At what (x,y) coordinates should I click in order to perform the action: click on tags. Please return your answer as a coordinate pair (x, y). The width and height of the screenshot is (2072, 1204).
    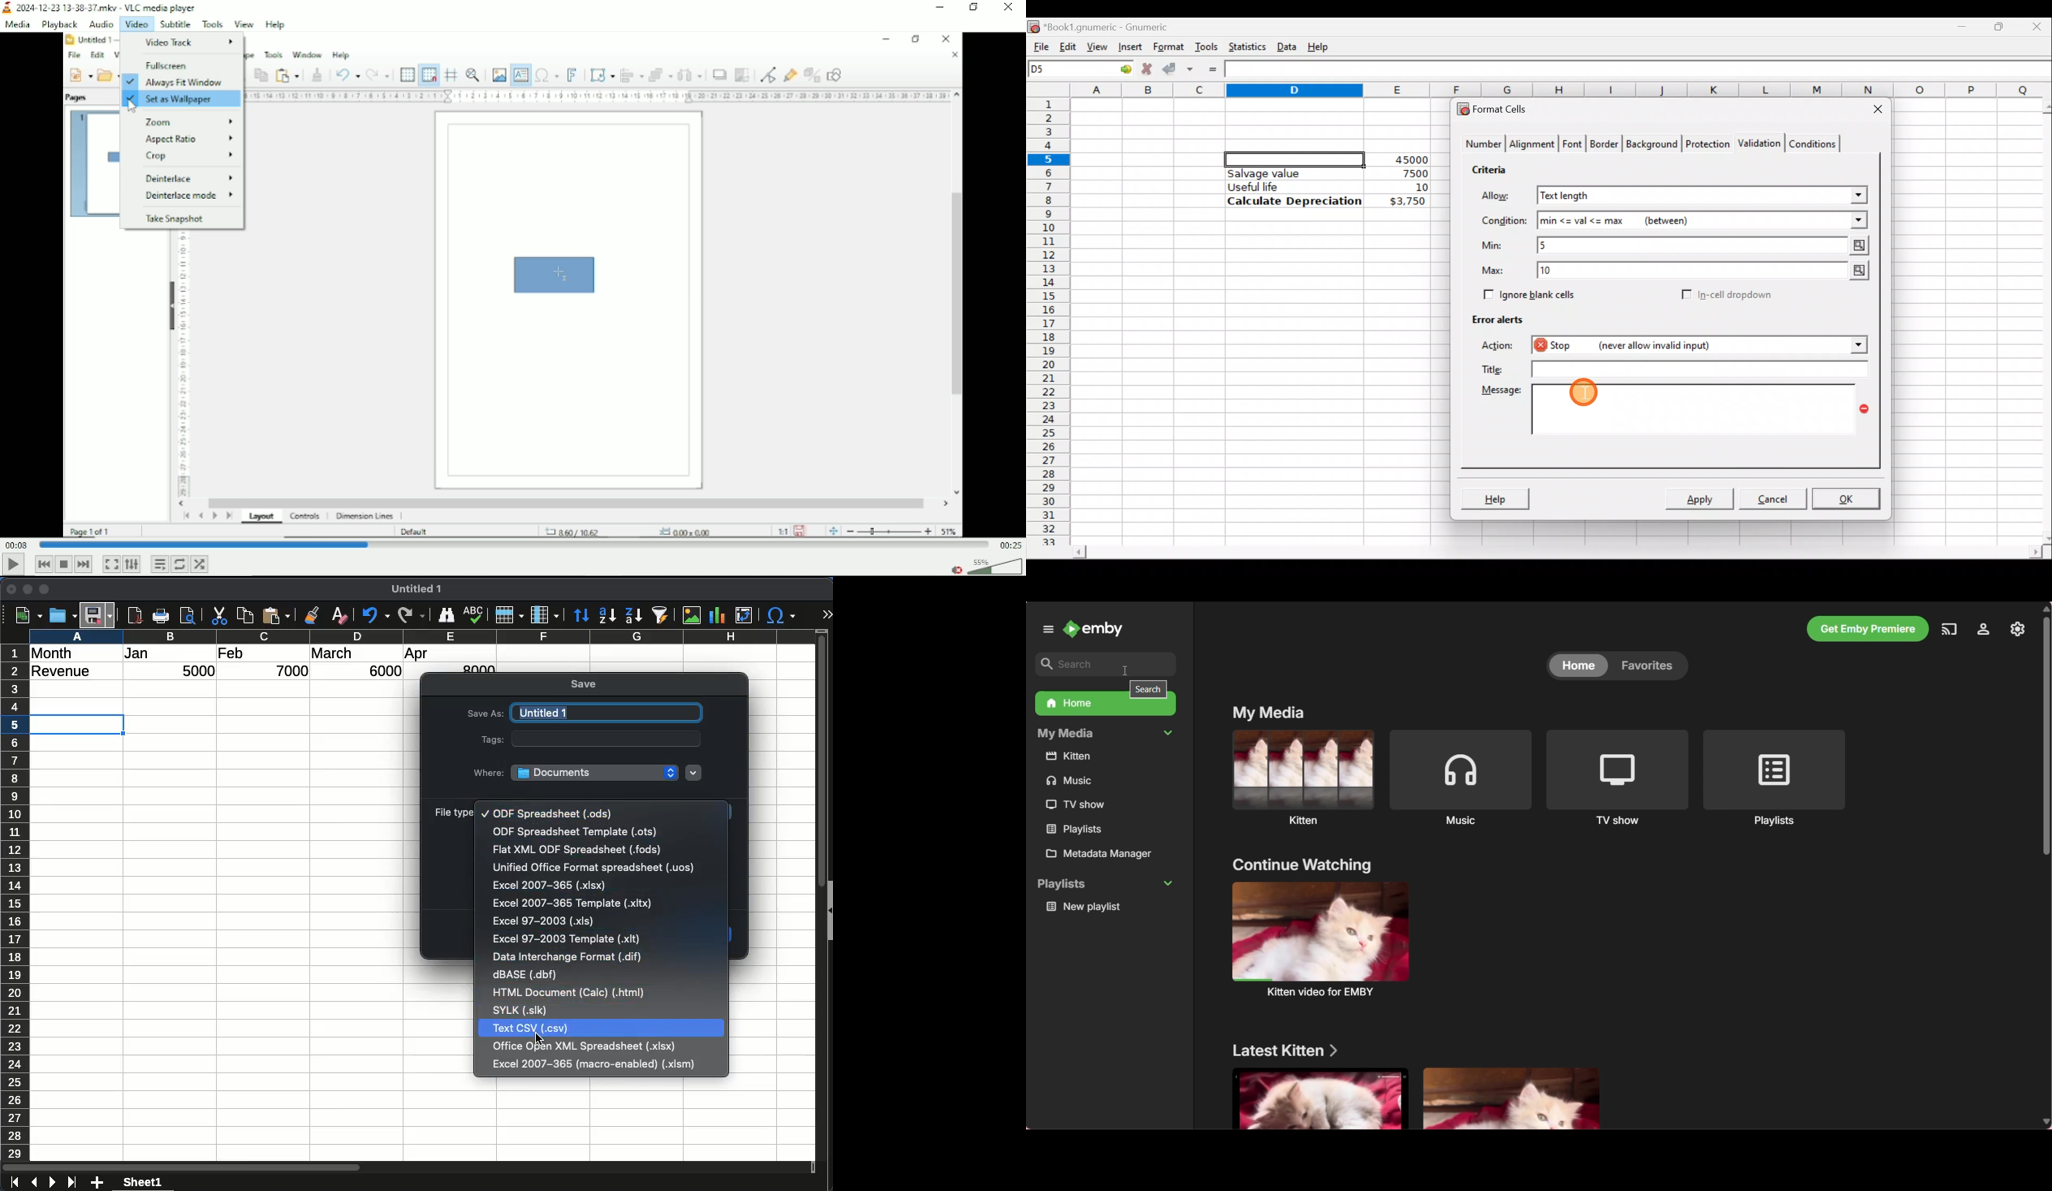
    Looking at the image, I should click on (490, 739).